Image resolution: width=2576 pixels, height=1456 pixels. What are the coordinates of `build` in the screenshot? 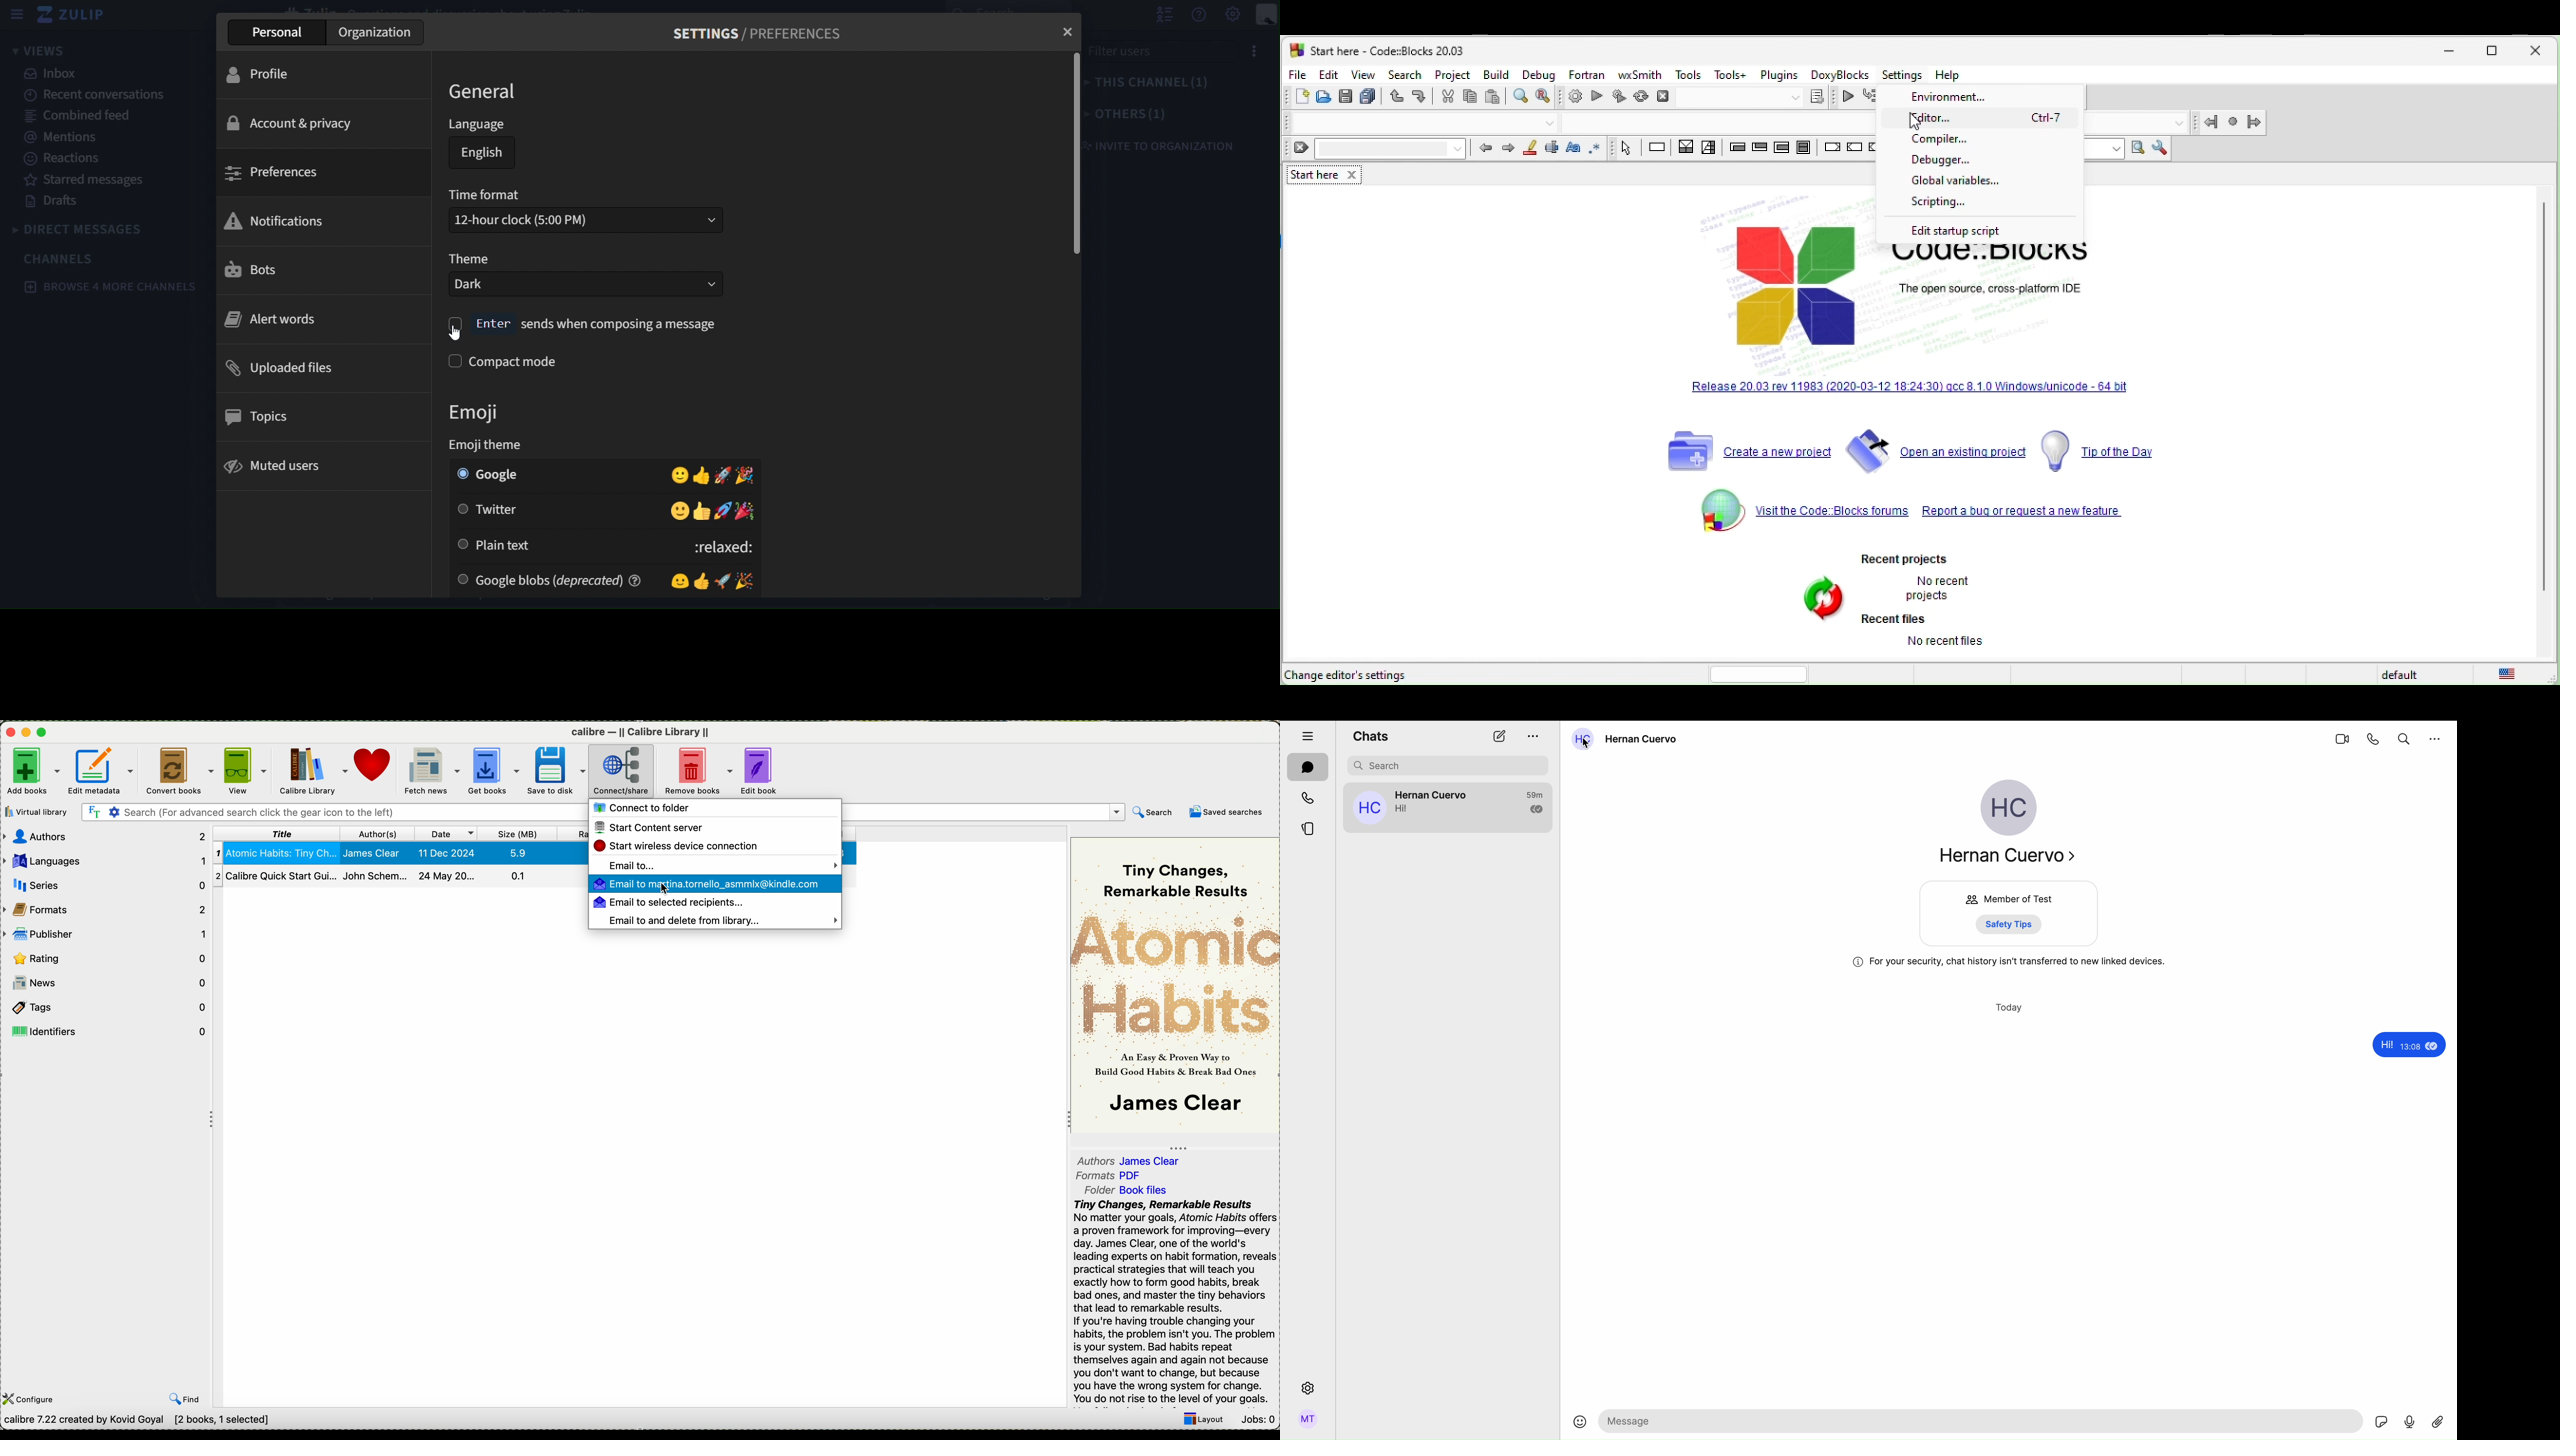 It's located at (1575, 97).